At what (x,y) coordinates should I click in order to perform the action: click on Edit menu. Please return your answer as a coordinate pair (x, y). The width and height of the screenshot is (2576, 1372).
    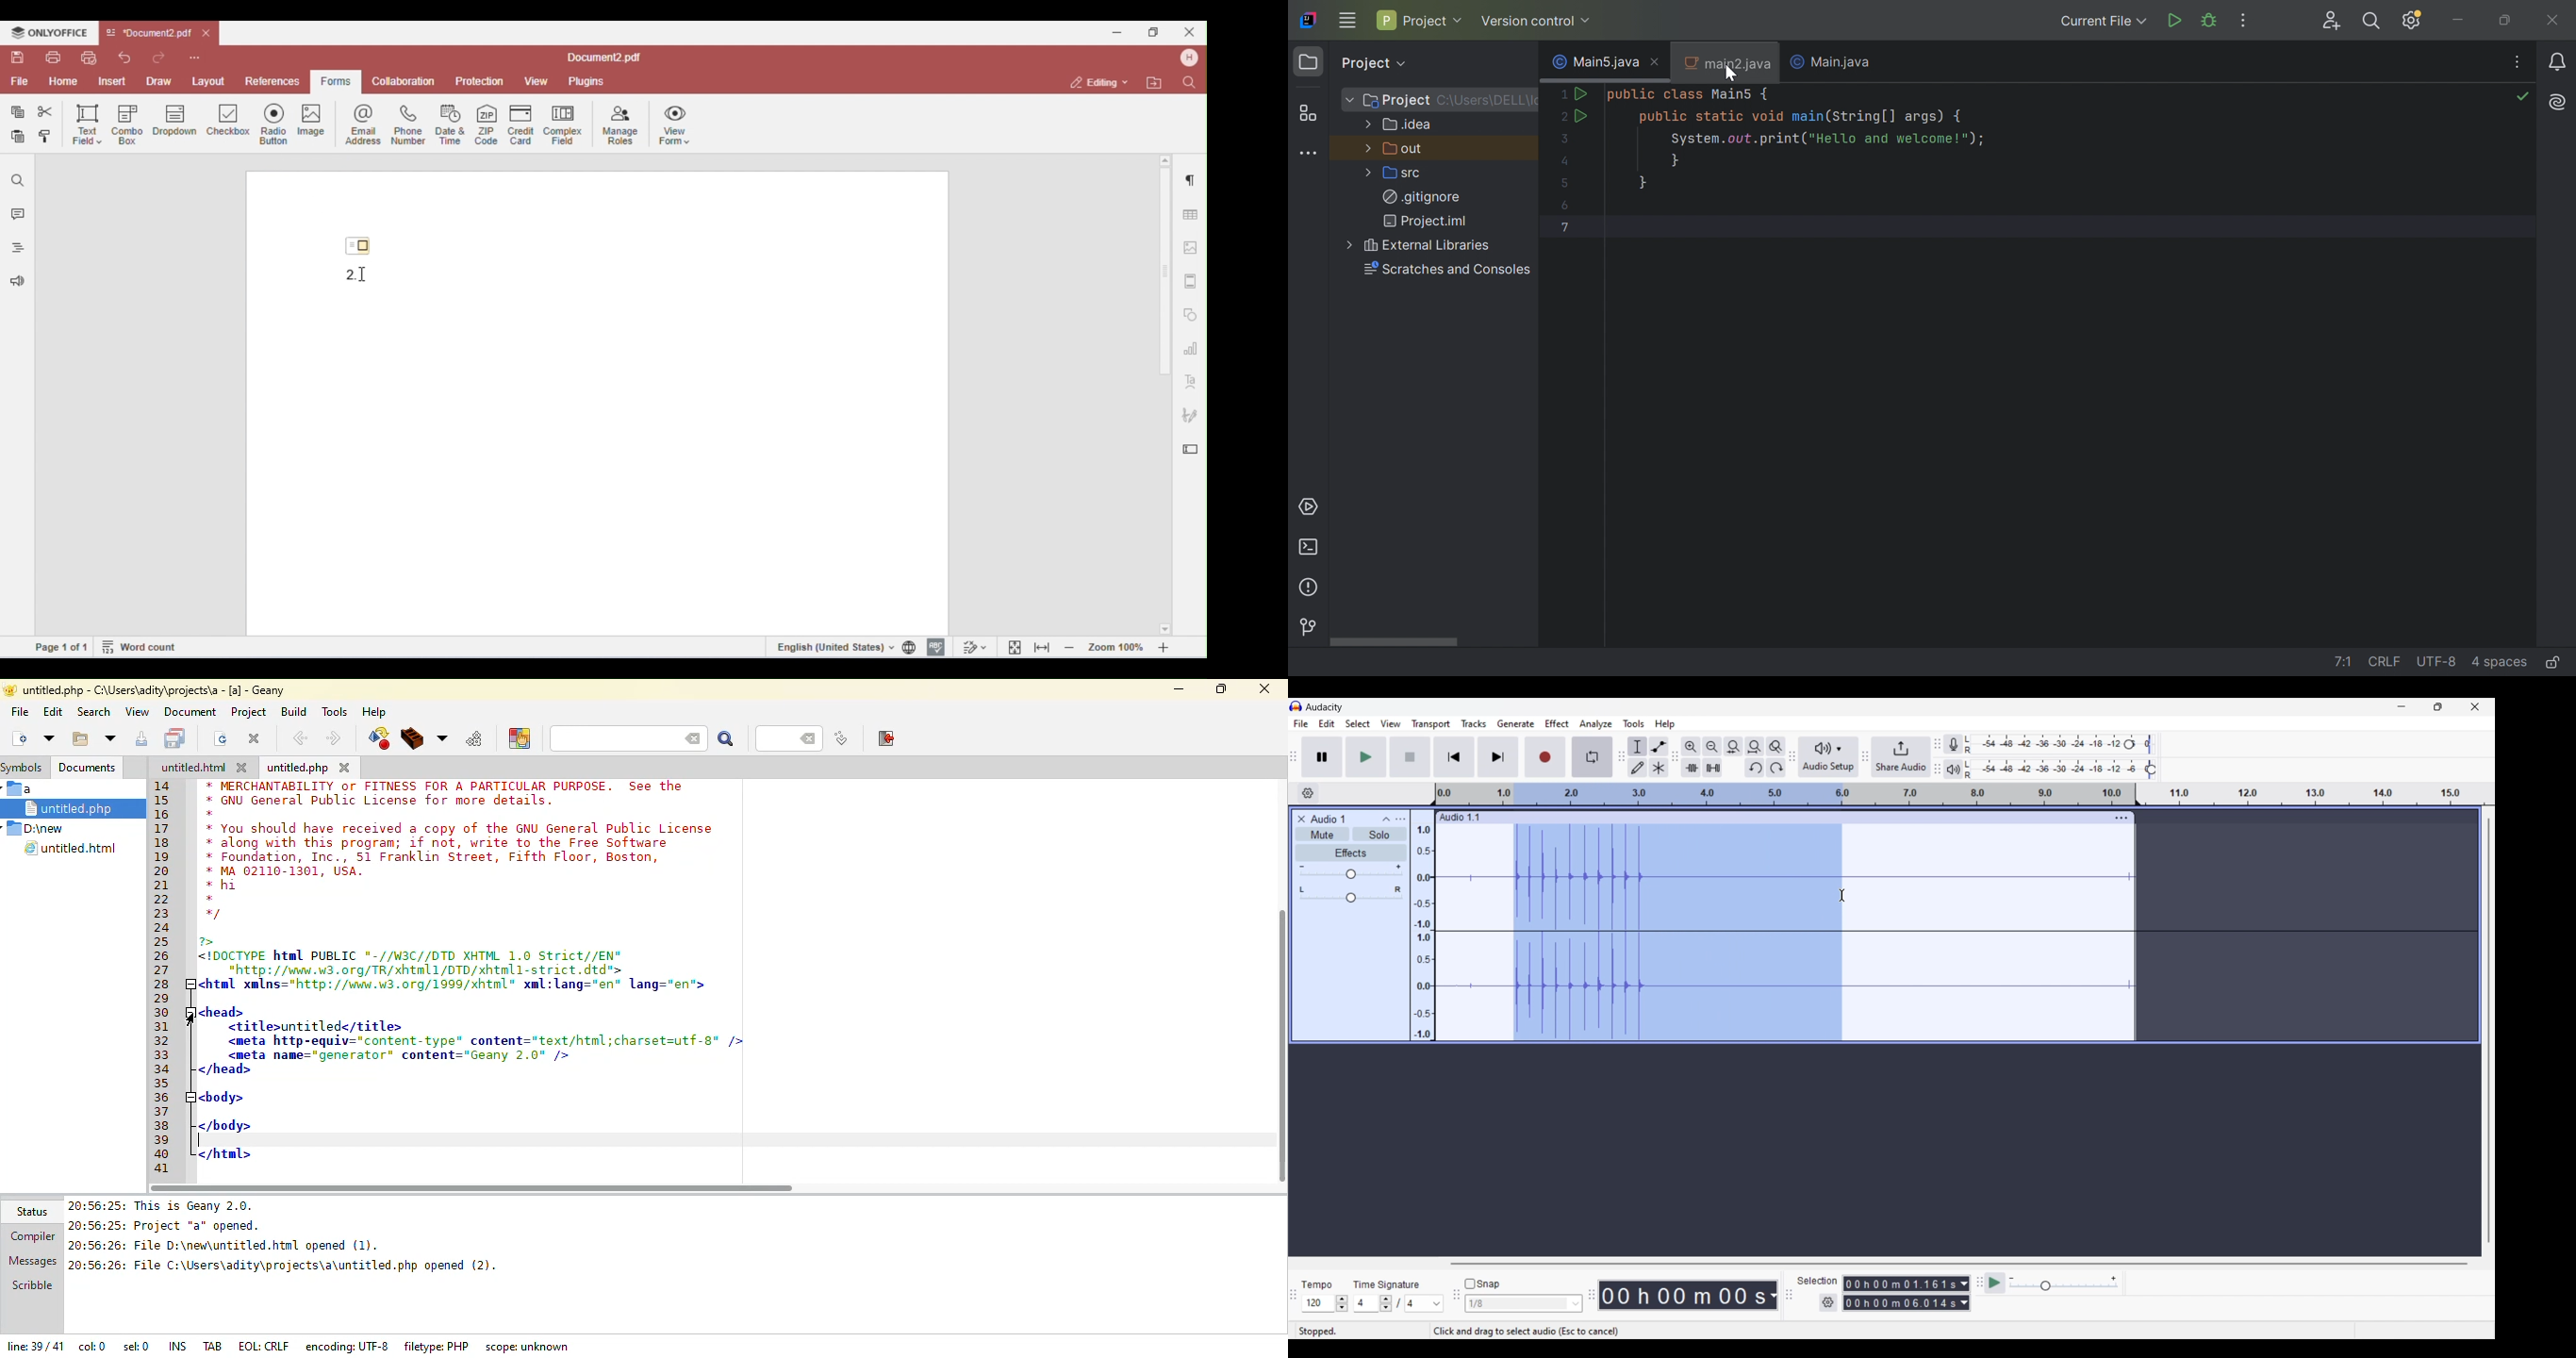
    Looking at the image, I should click on (1327, 723).